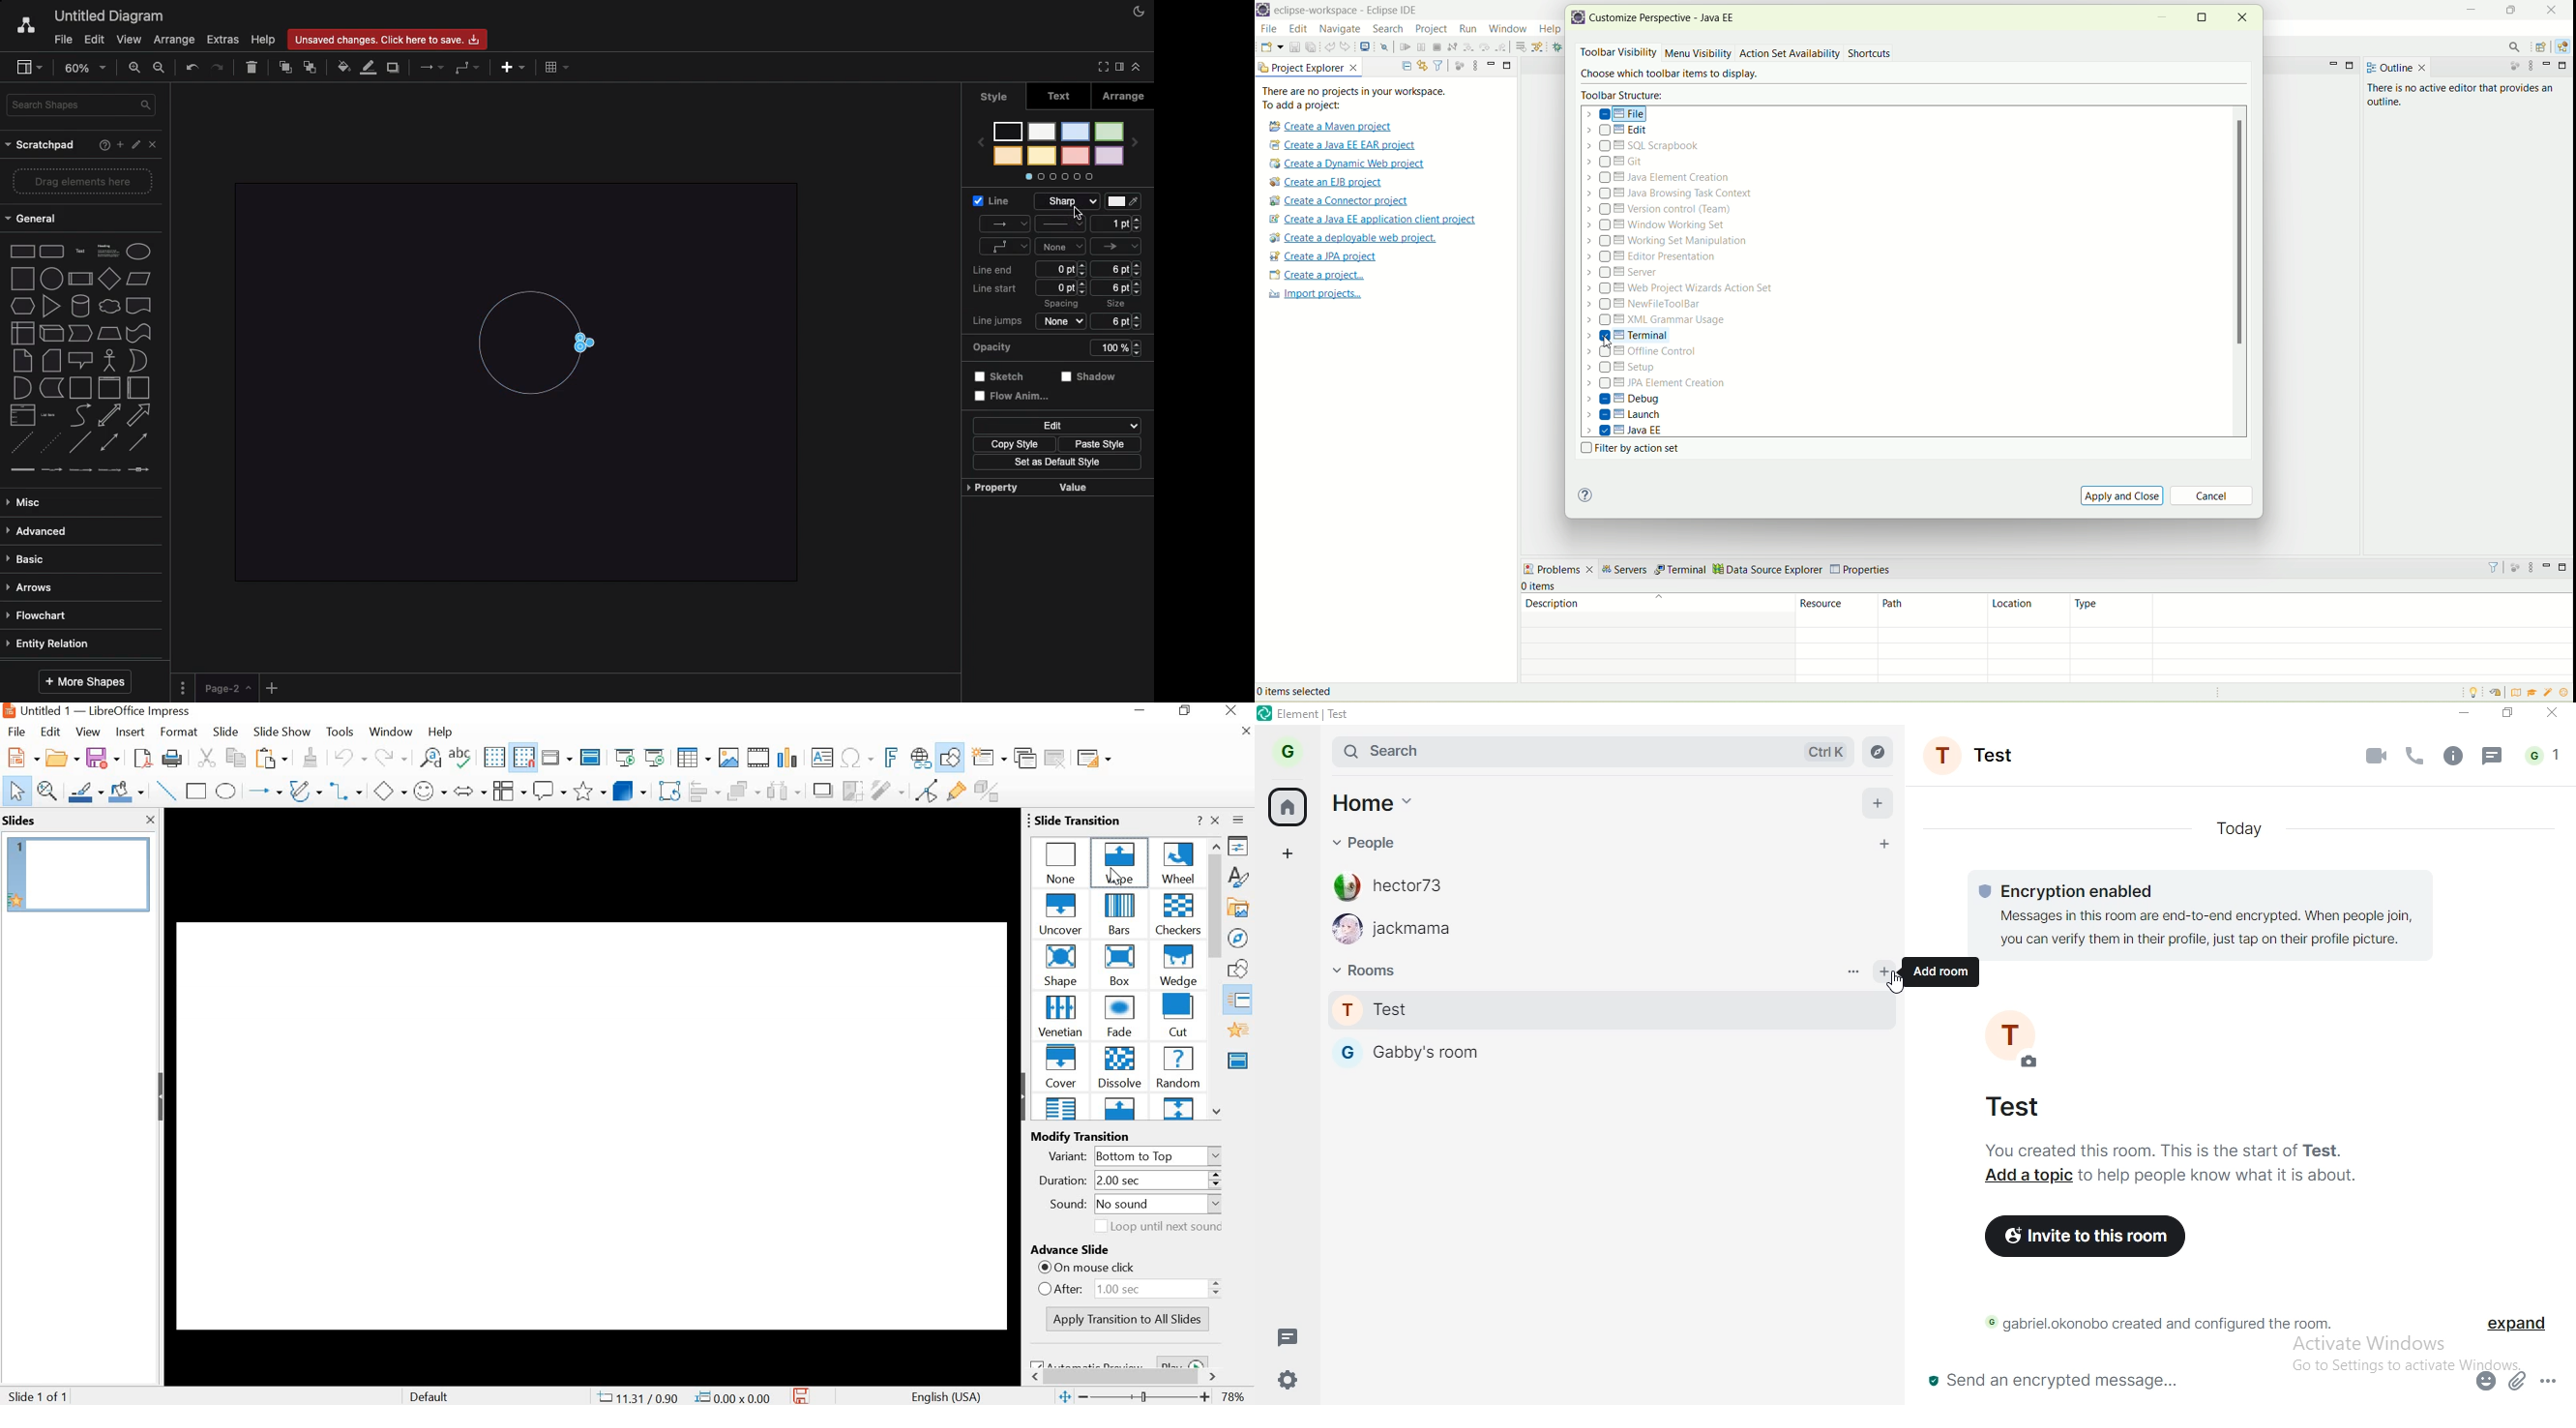  Describe the element at coordinates (1121, 296) in the screenshot. I see `Size` at that location.